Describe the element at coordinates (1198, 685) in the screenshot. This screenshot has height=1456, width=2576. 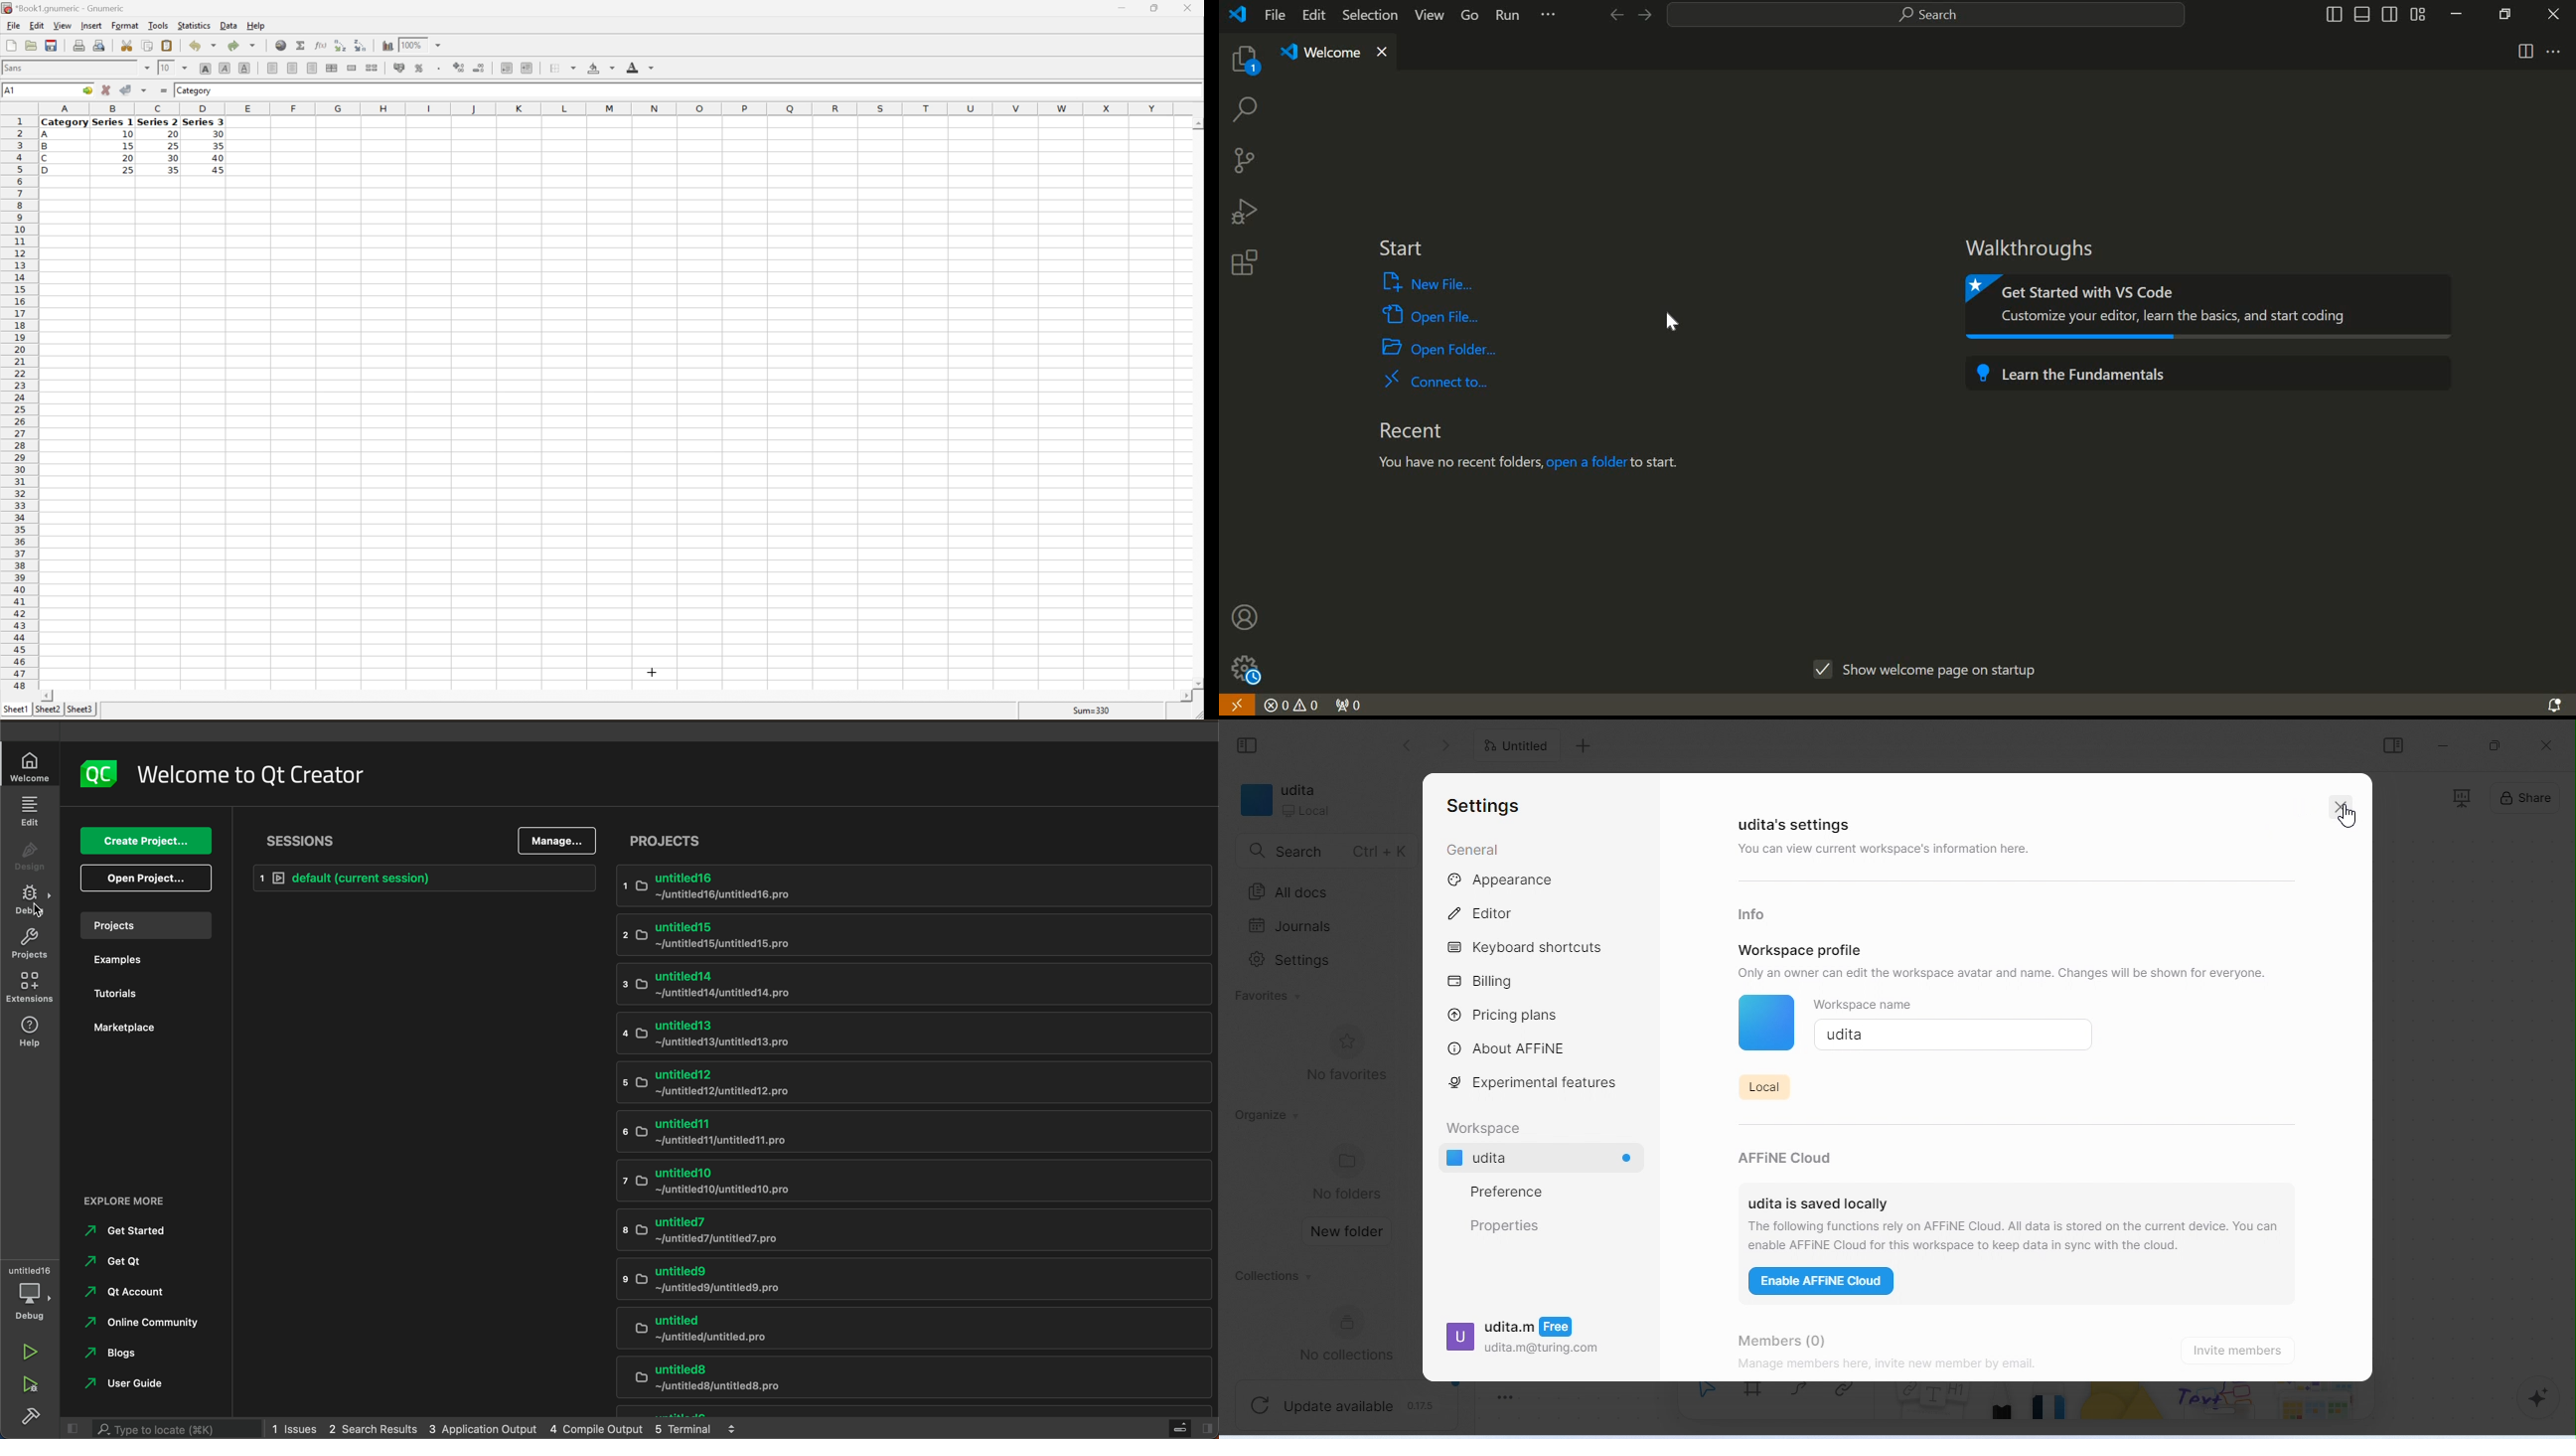
I see `Scroll Down` at that location.